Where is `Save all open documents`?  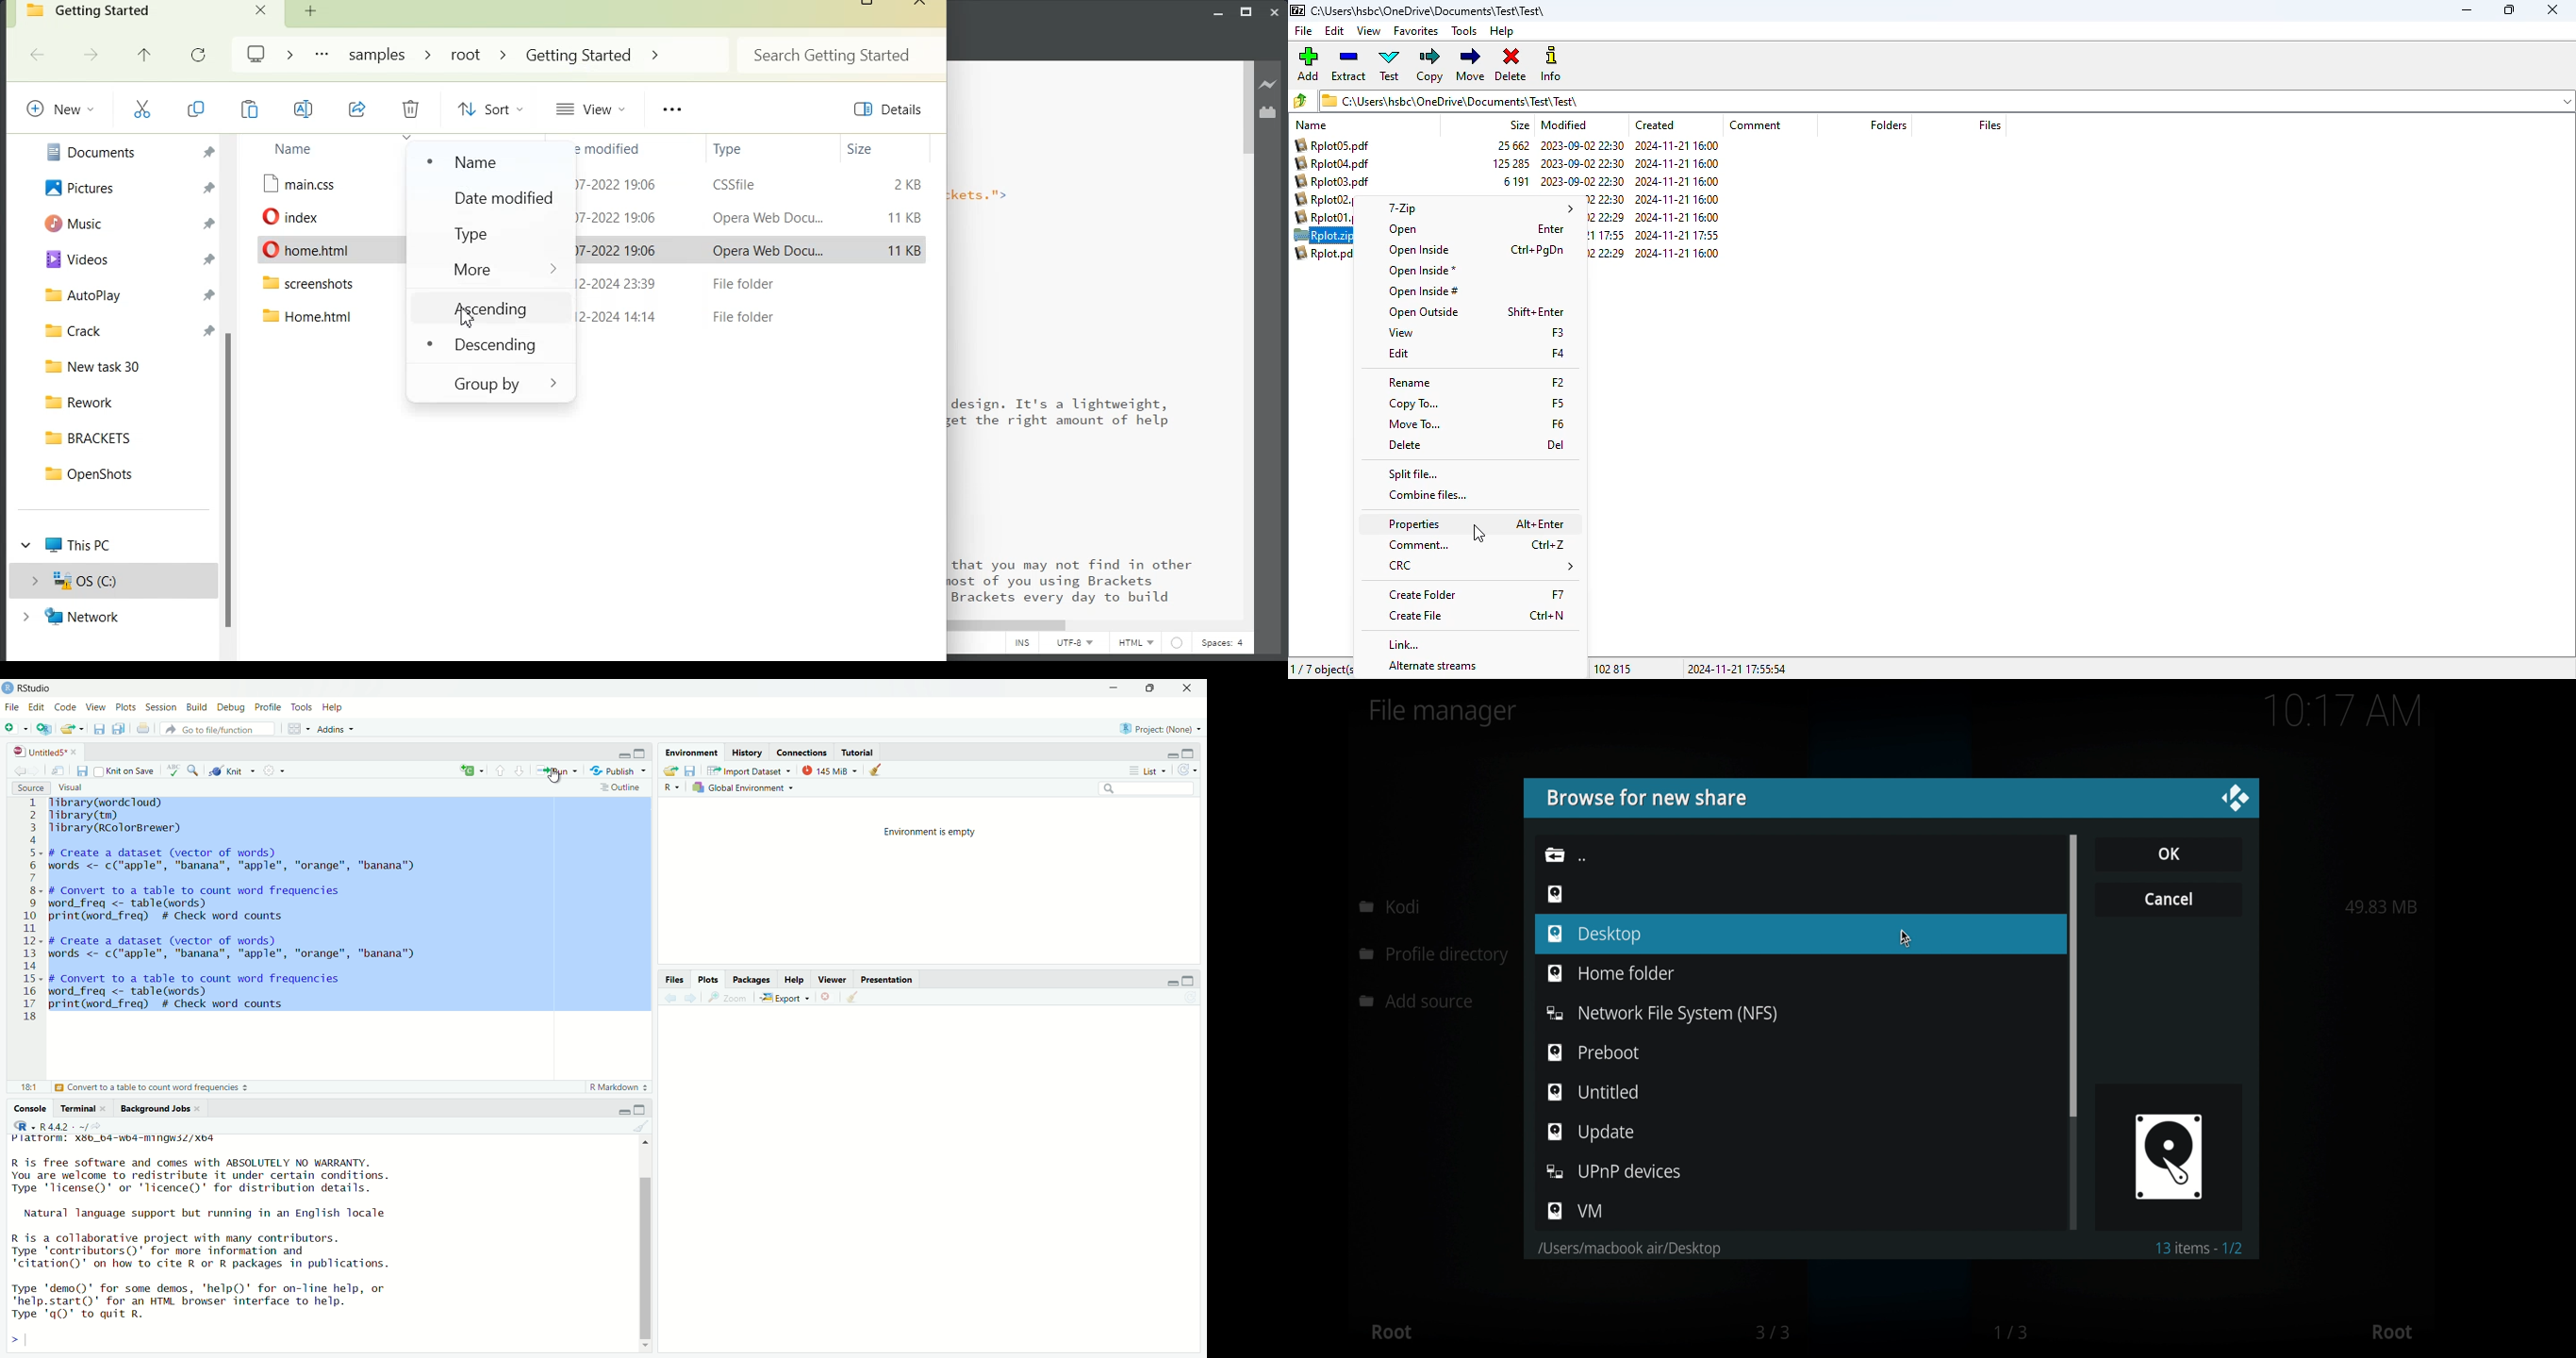
Save all open documents is located at coordinates (119, 729).